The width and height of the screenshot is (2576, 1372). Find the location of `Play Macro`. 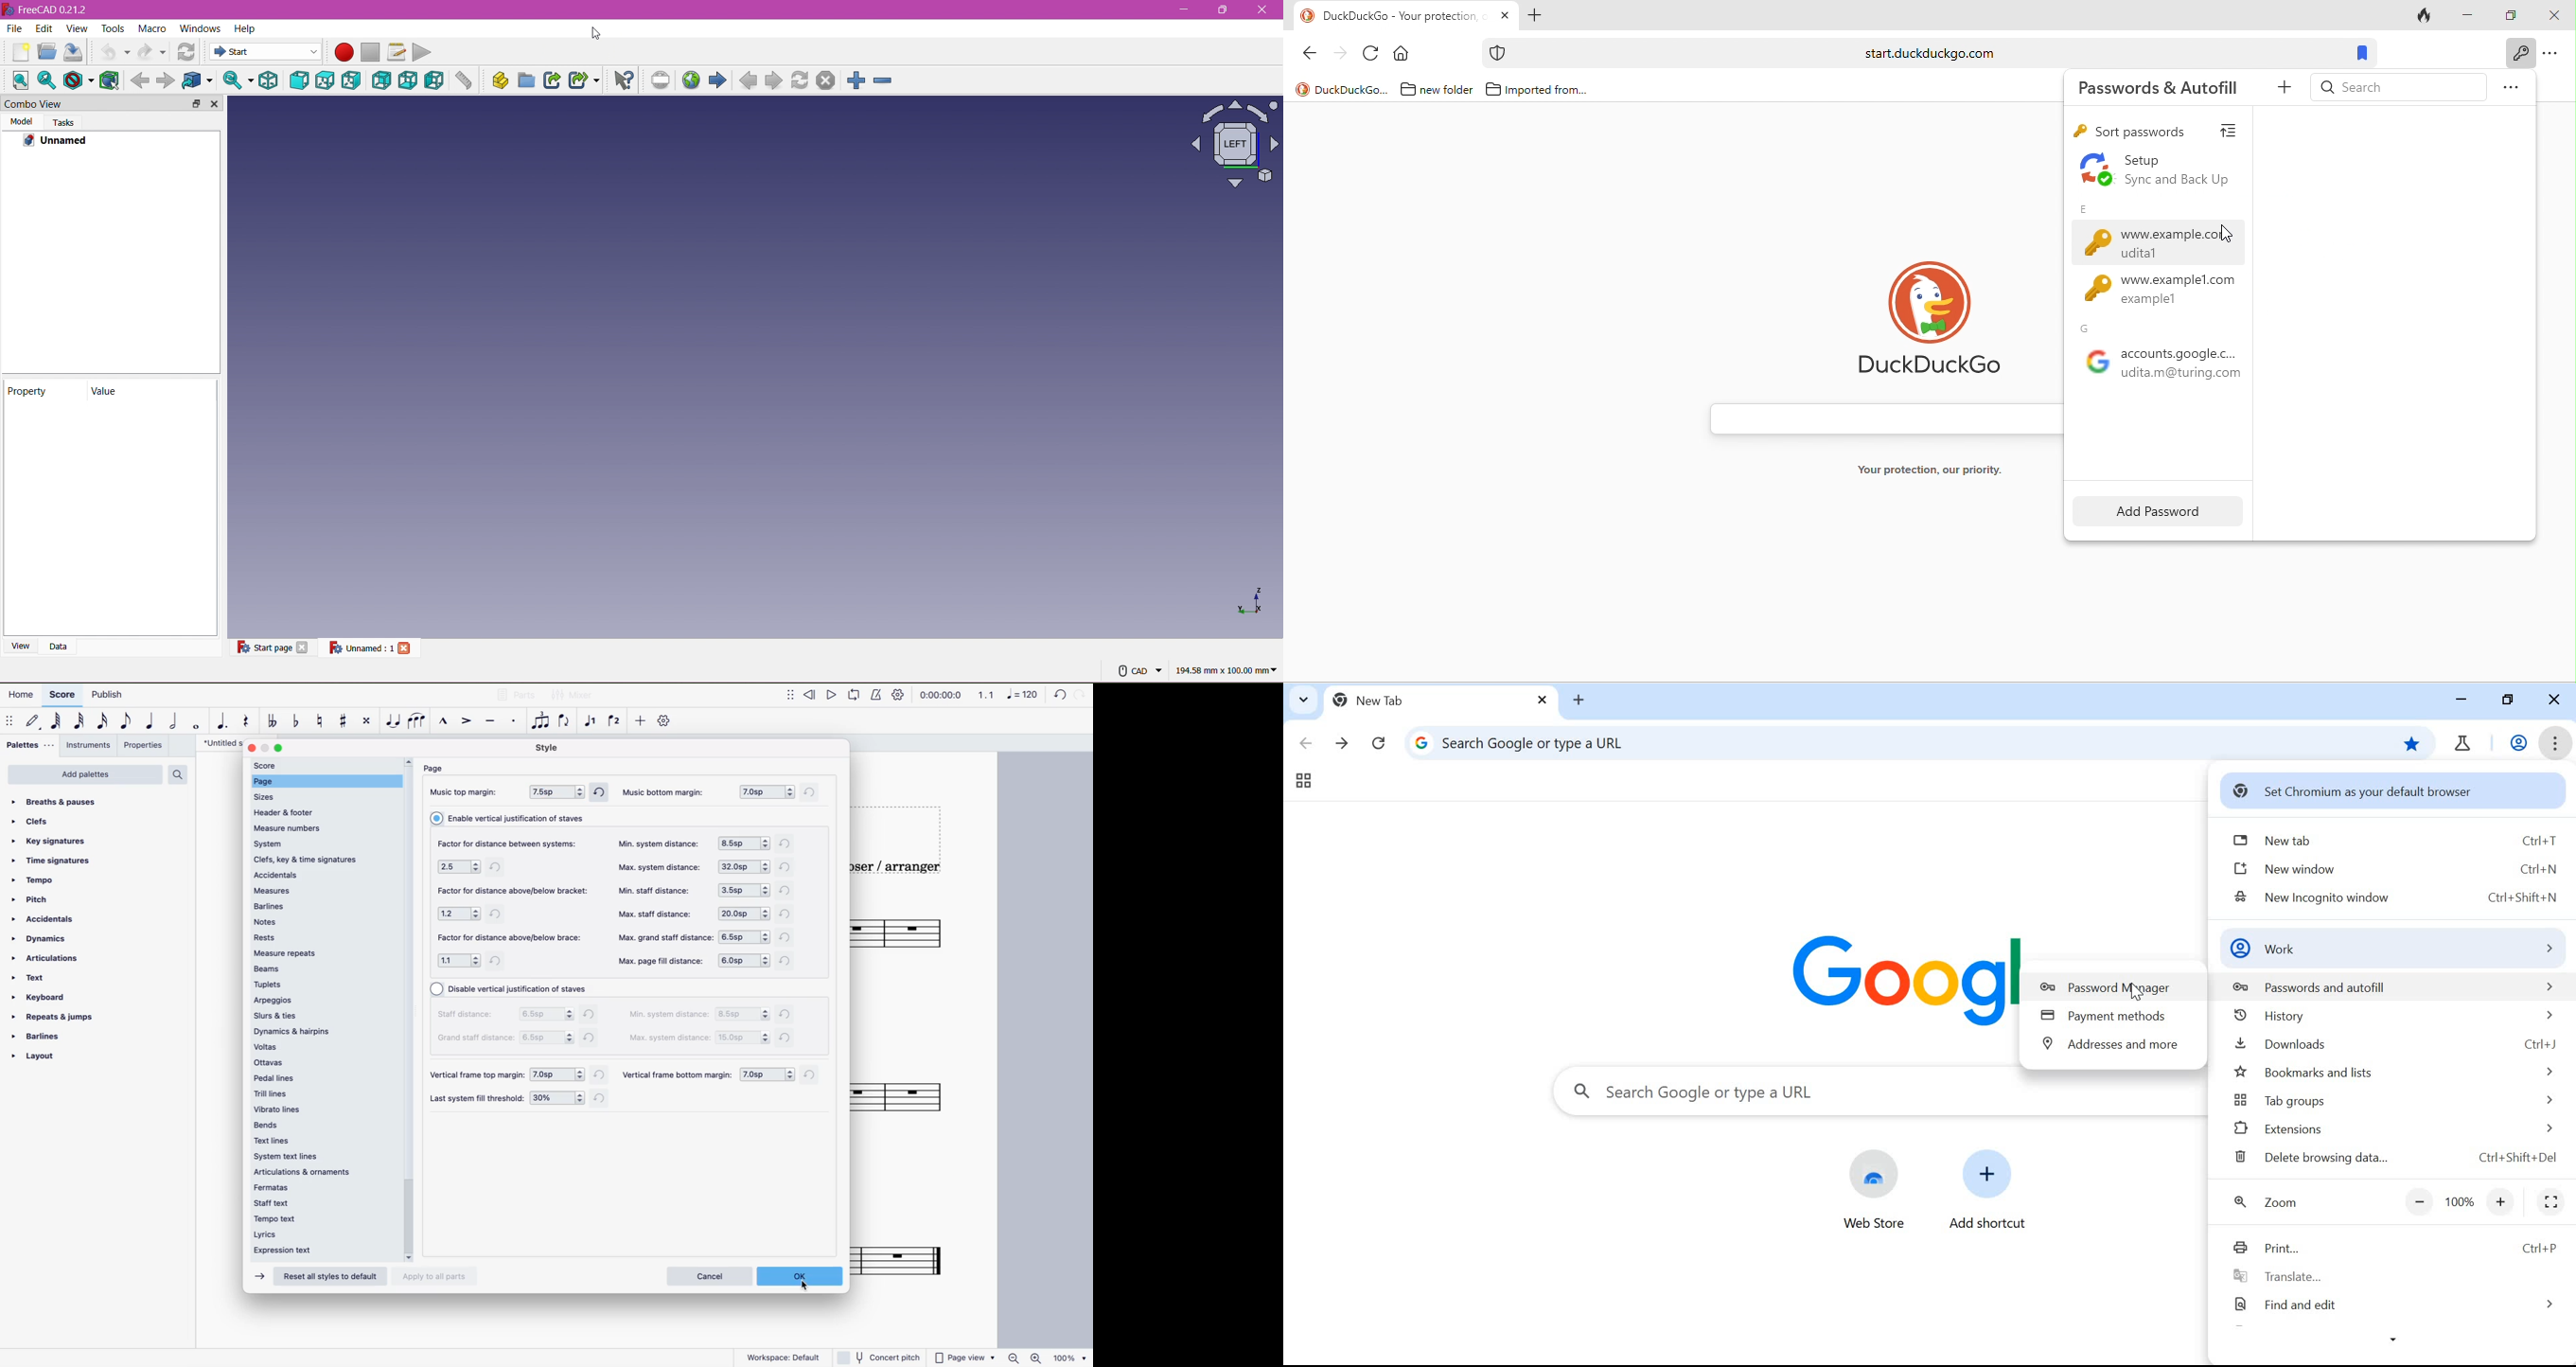

Play Macro is located at coordinates (422, 52).